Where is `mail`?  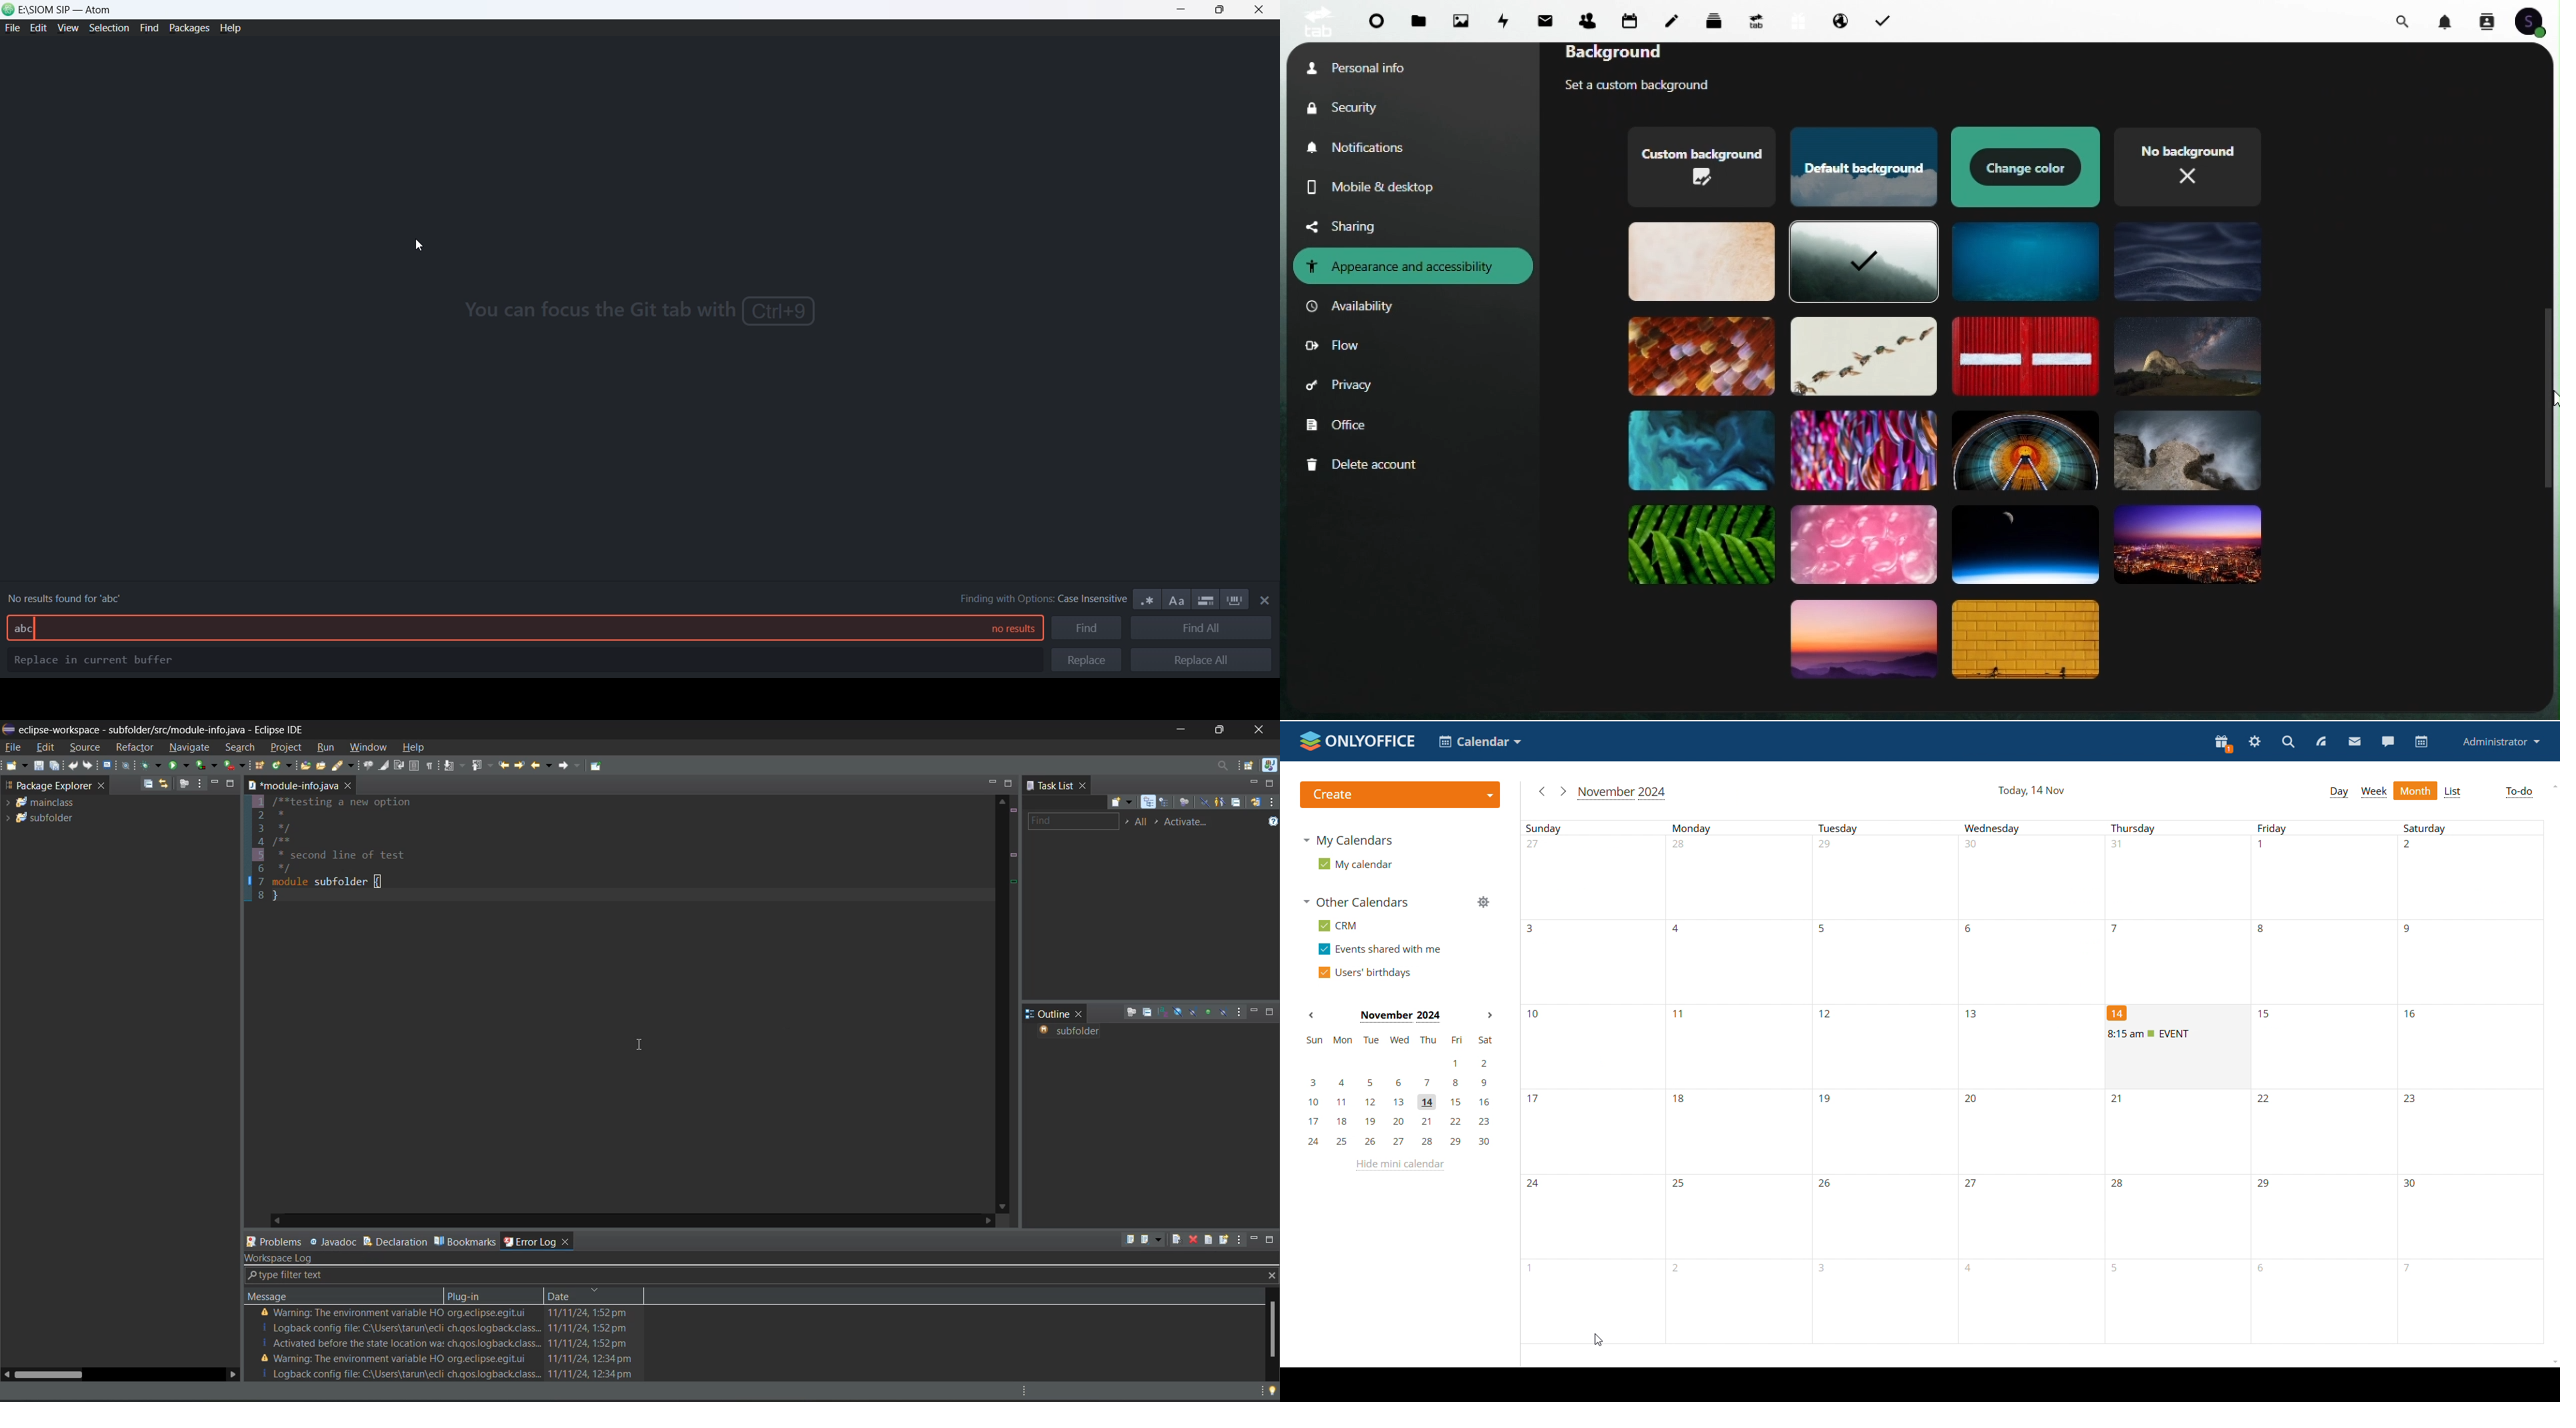
mail is located at coordinates (1549, 19).